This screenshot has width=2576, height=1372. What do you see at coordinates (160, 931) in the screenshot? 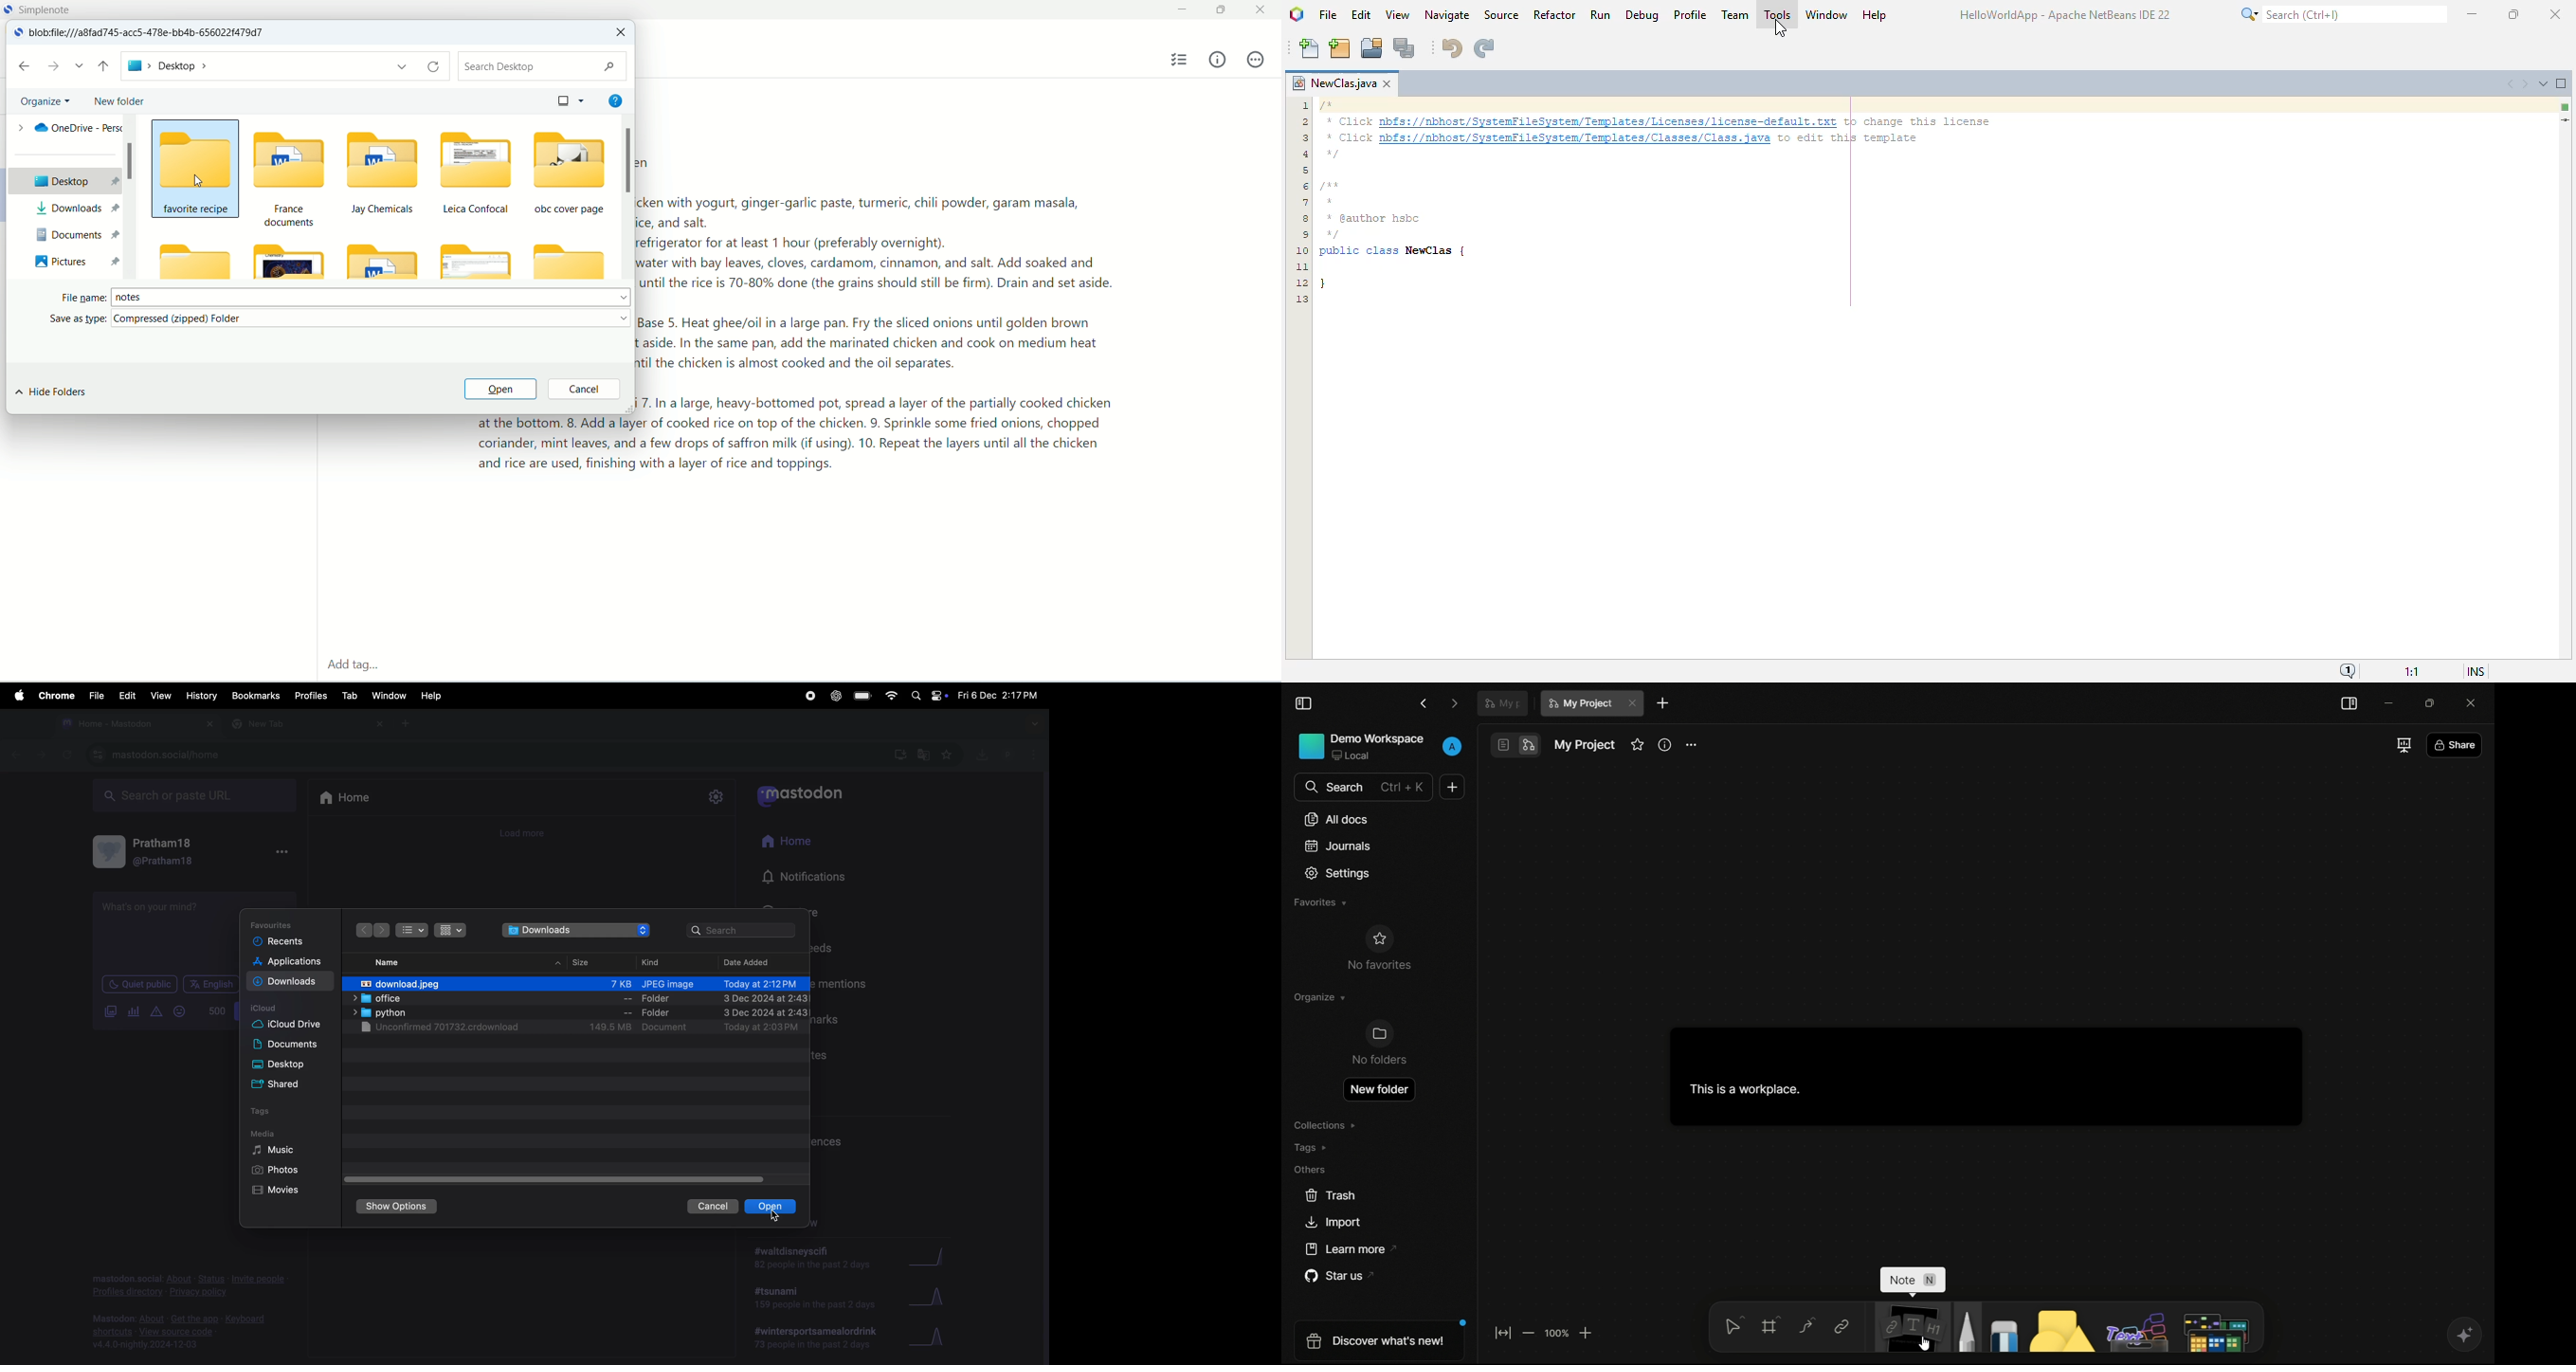
I see `text box` at bounding box center [160, 931].